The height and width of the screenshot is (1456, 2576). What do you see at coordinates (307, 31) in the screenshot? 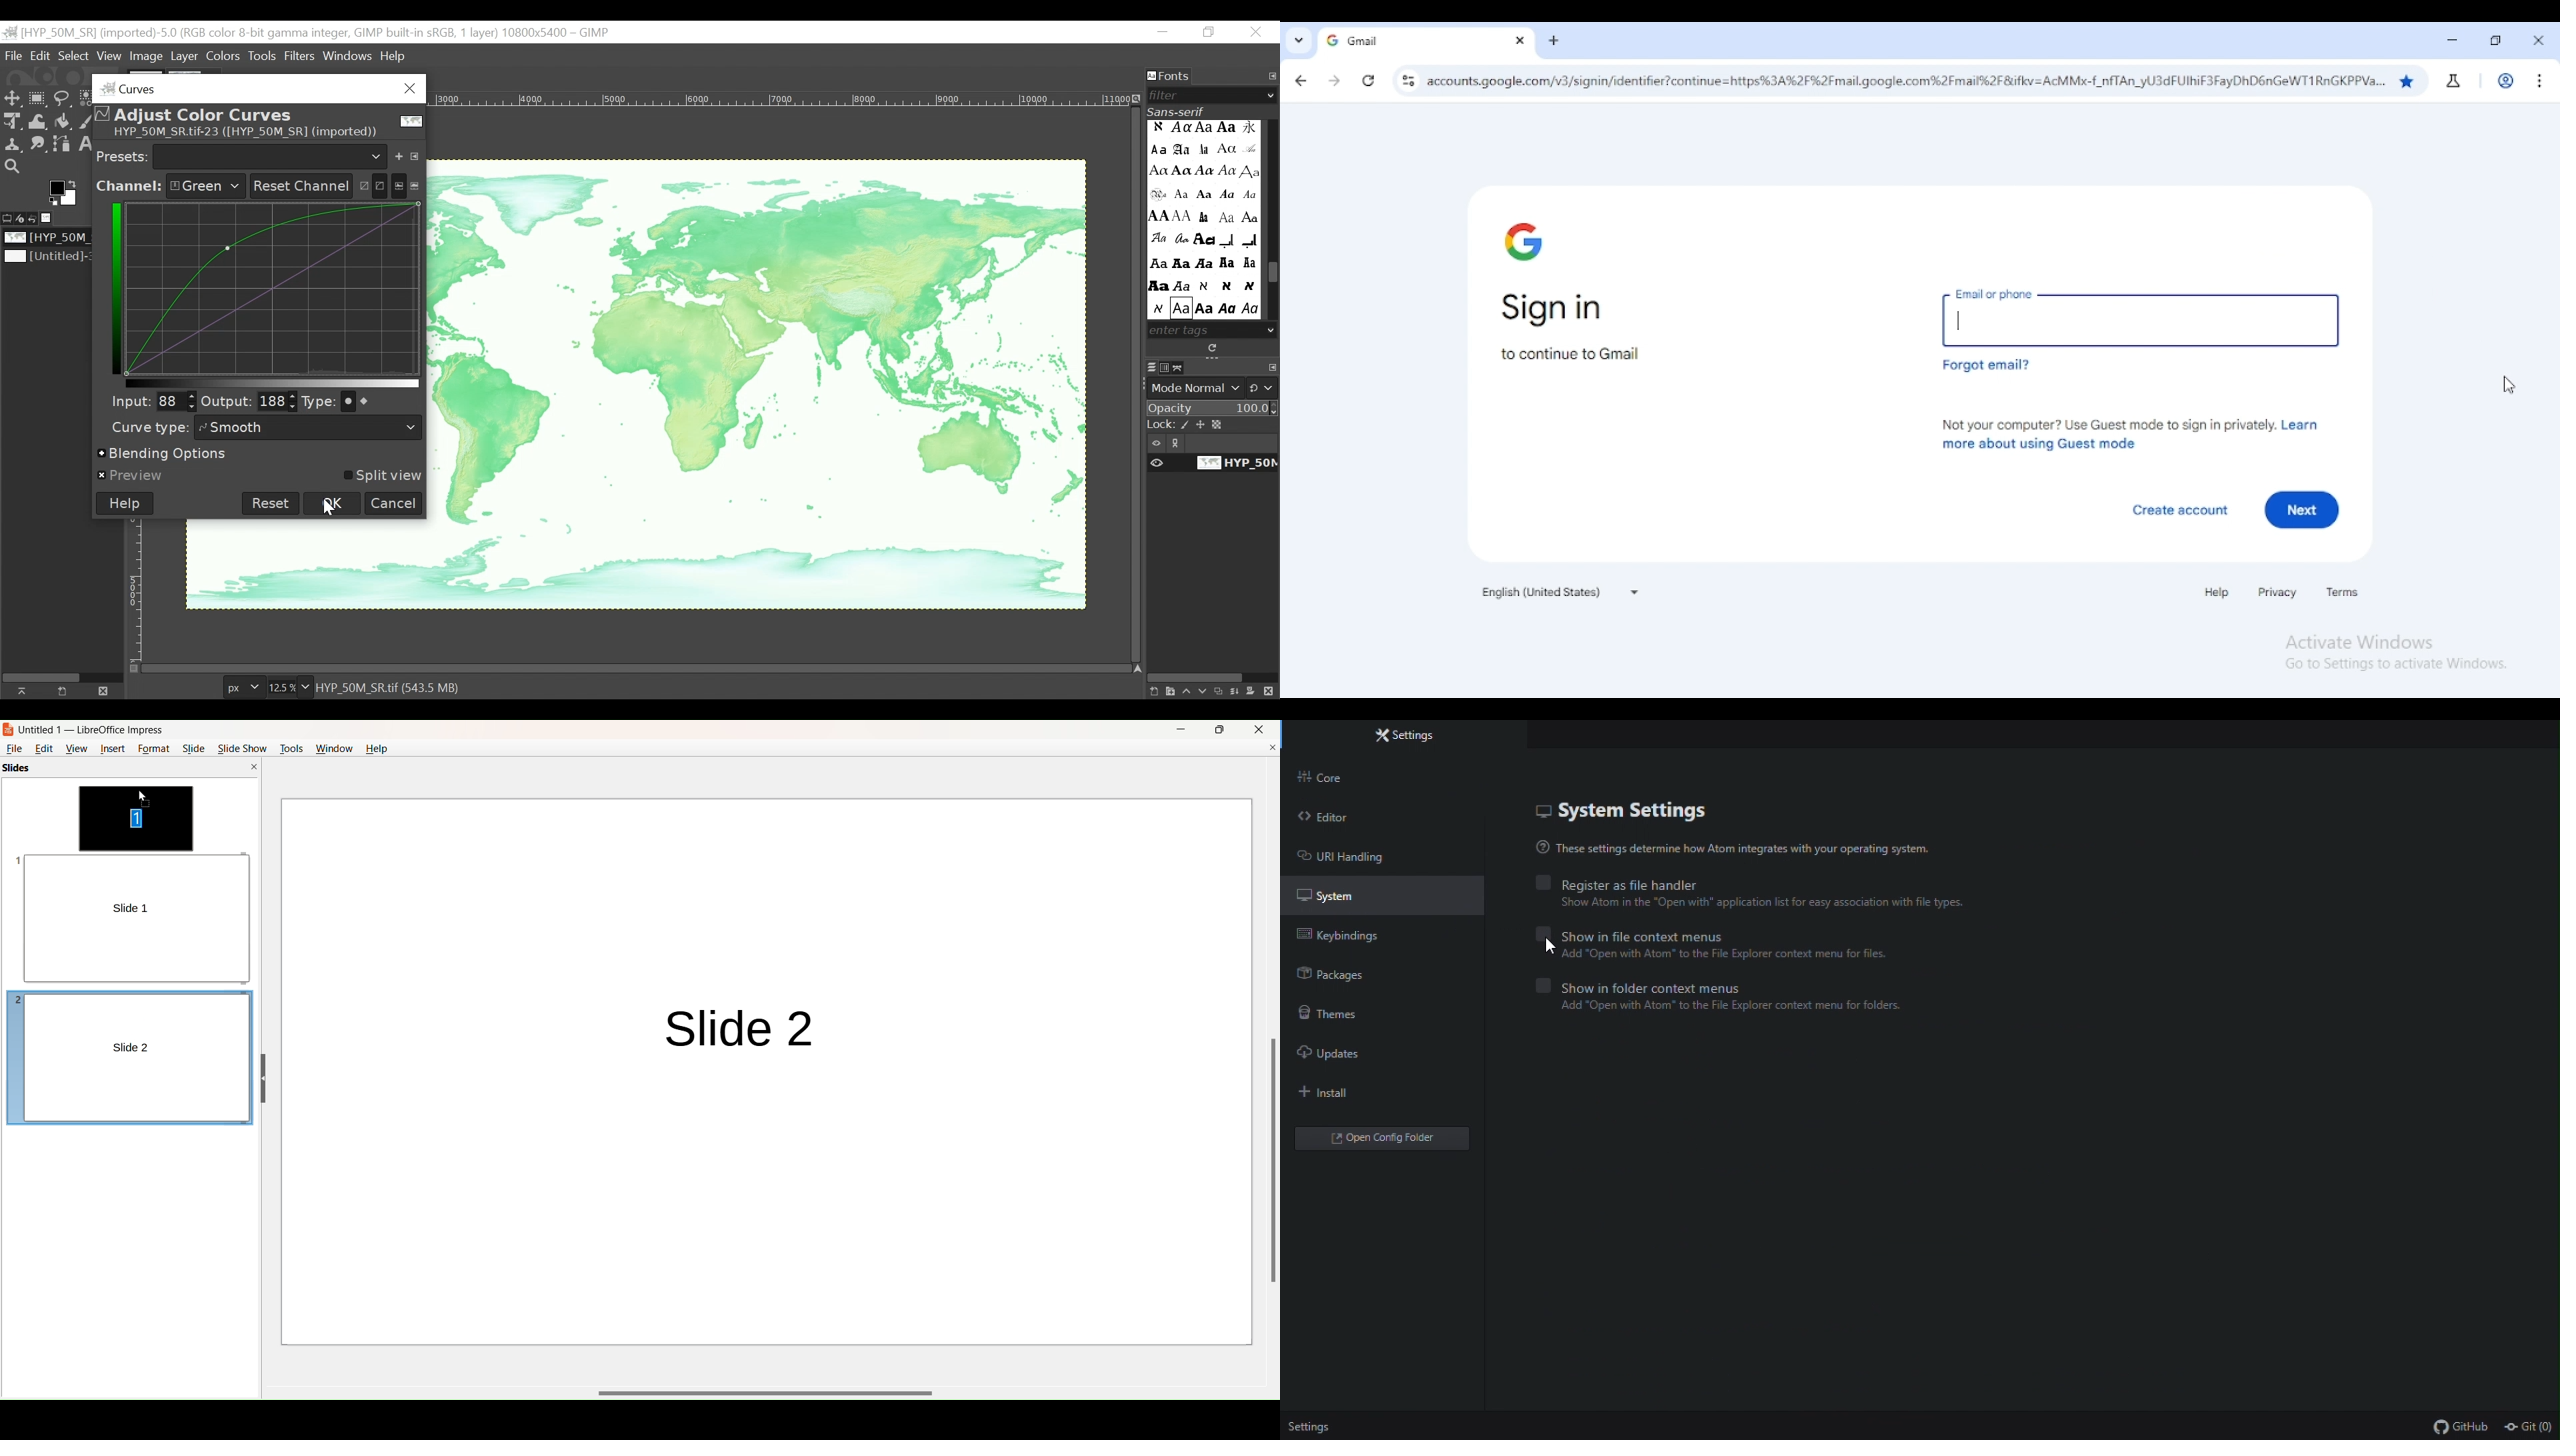
I see `untitled -36.0 (rgb color 8-bit gamma integer , gimp built in stgb, 1 layer) 1174x788 - gimp` at bounding box center [307, 31].